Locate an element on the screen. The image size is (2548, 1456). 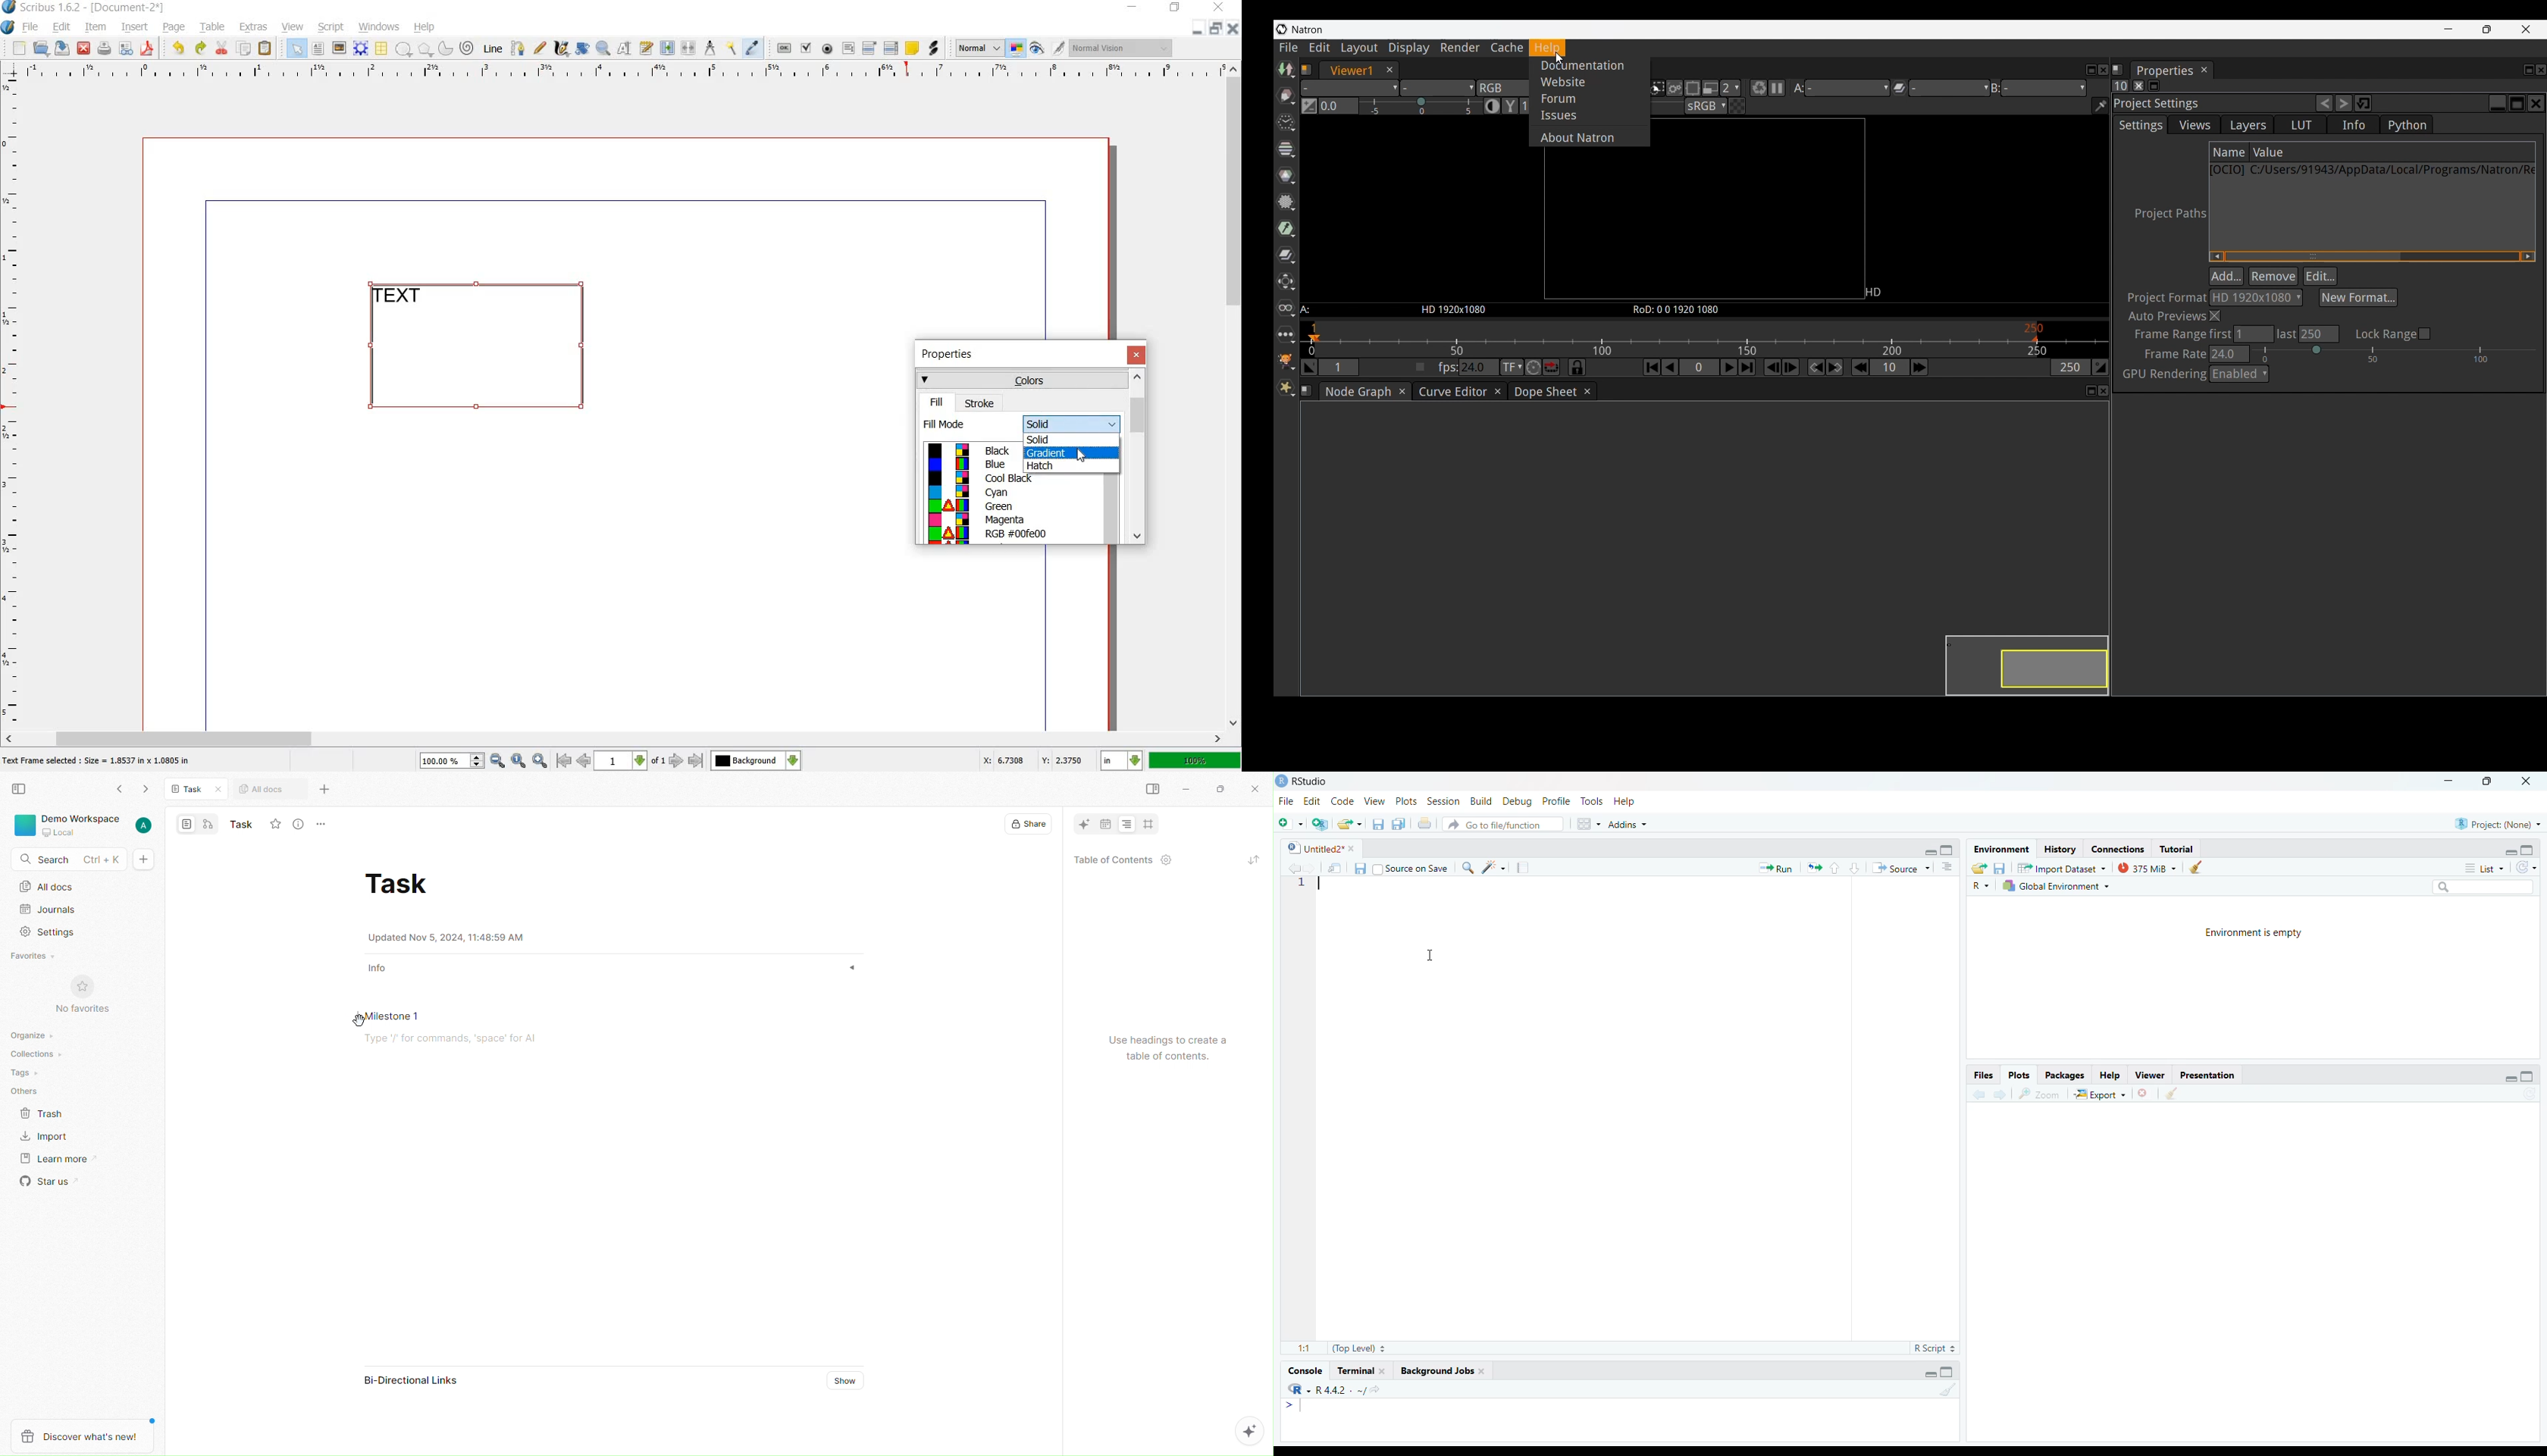
in is located at coordinates (1123, 760).